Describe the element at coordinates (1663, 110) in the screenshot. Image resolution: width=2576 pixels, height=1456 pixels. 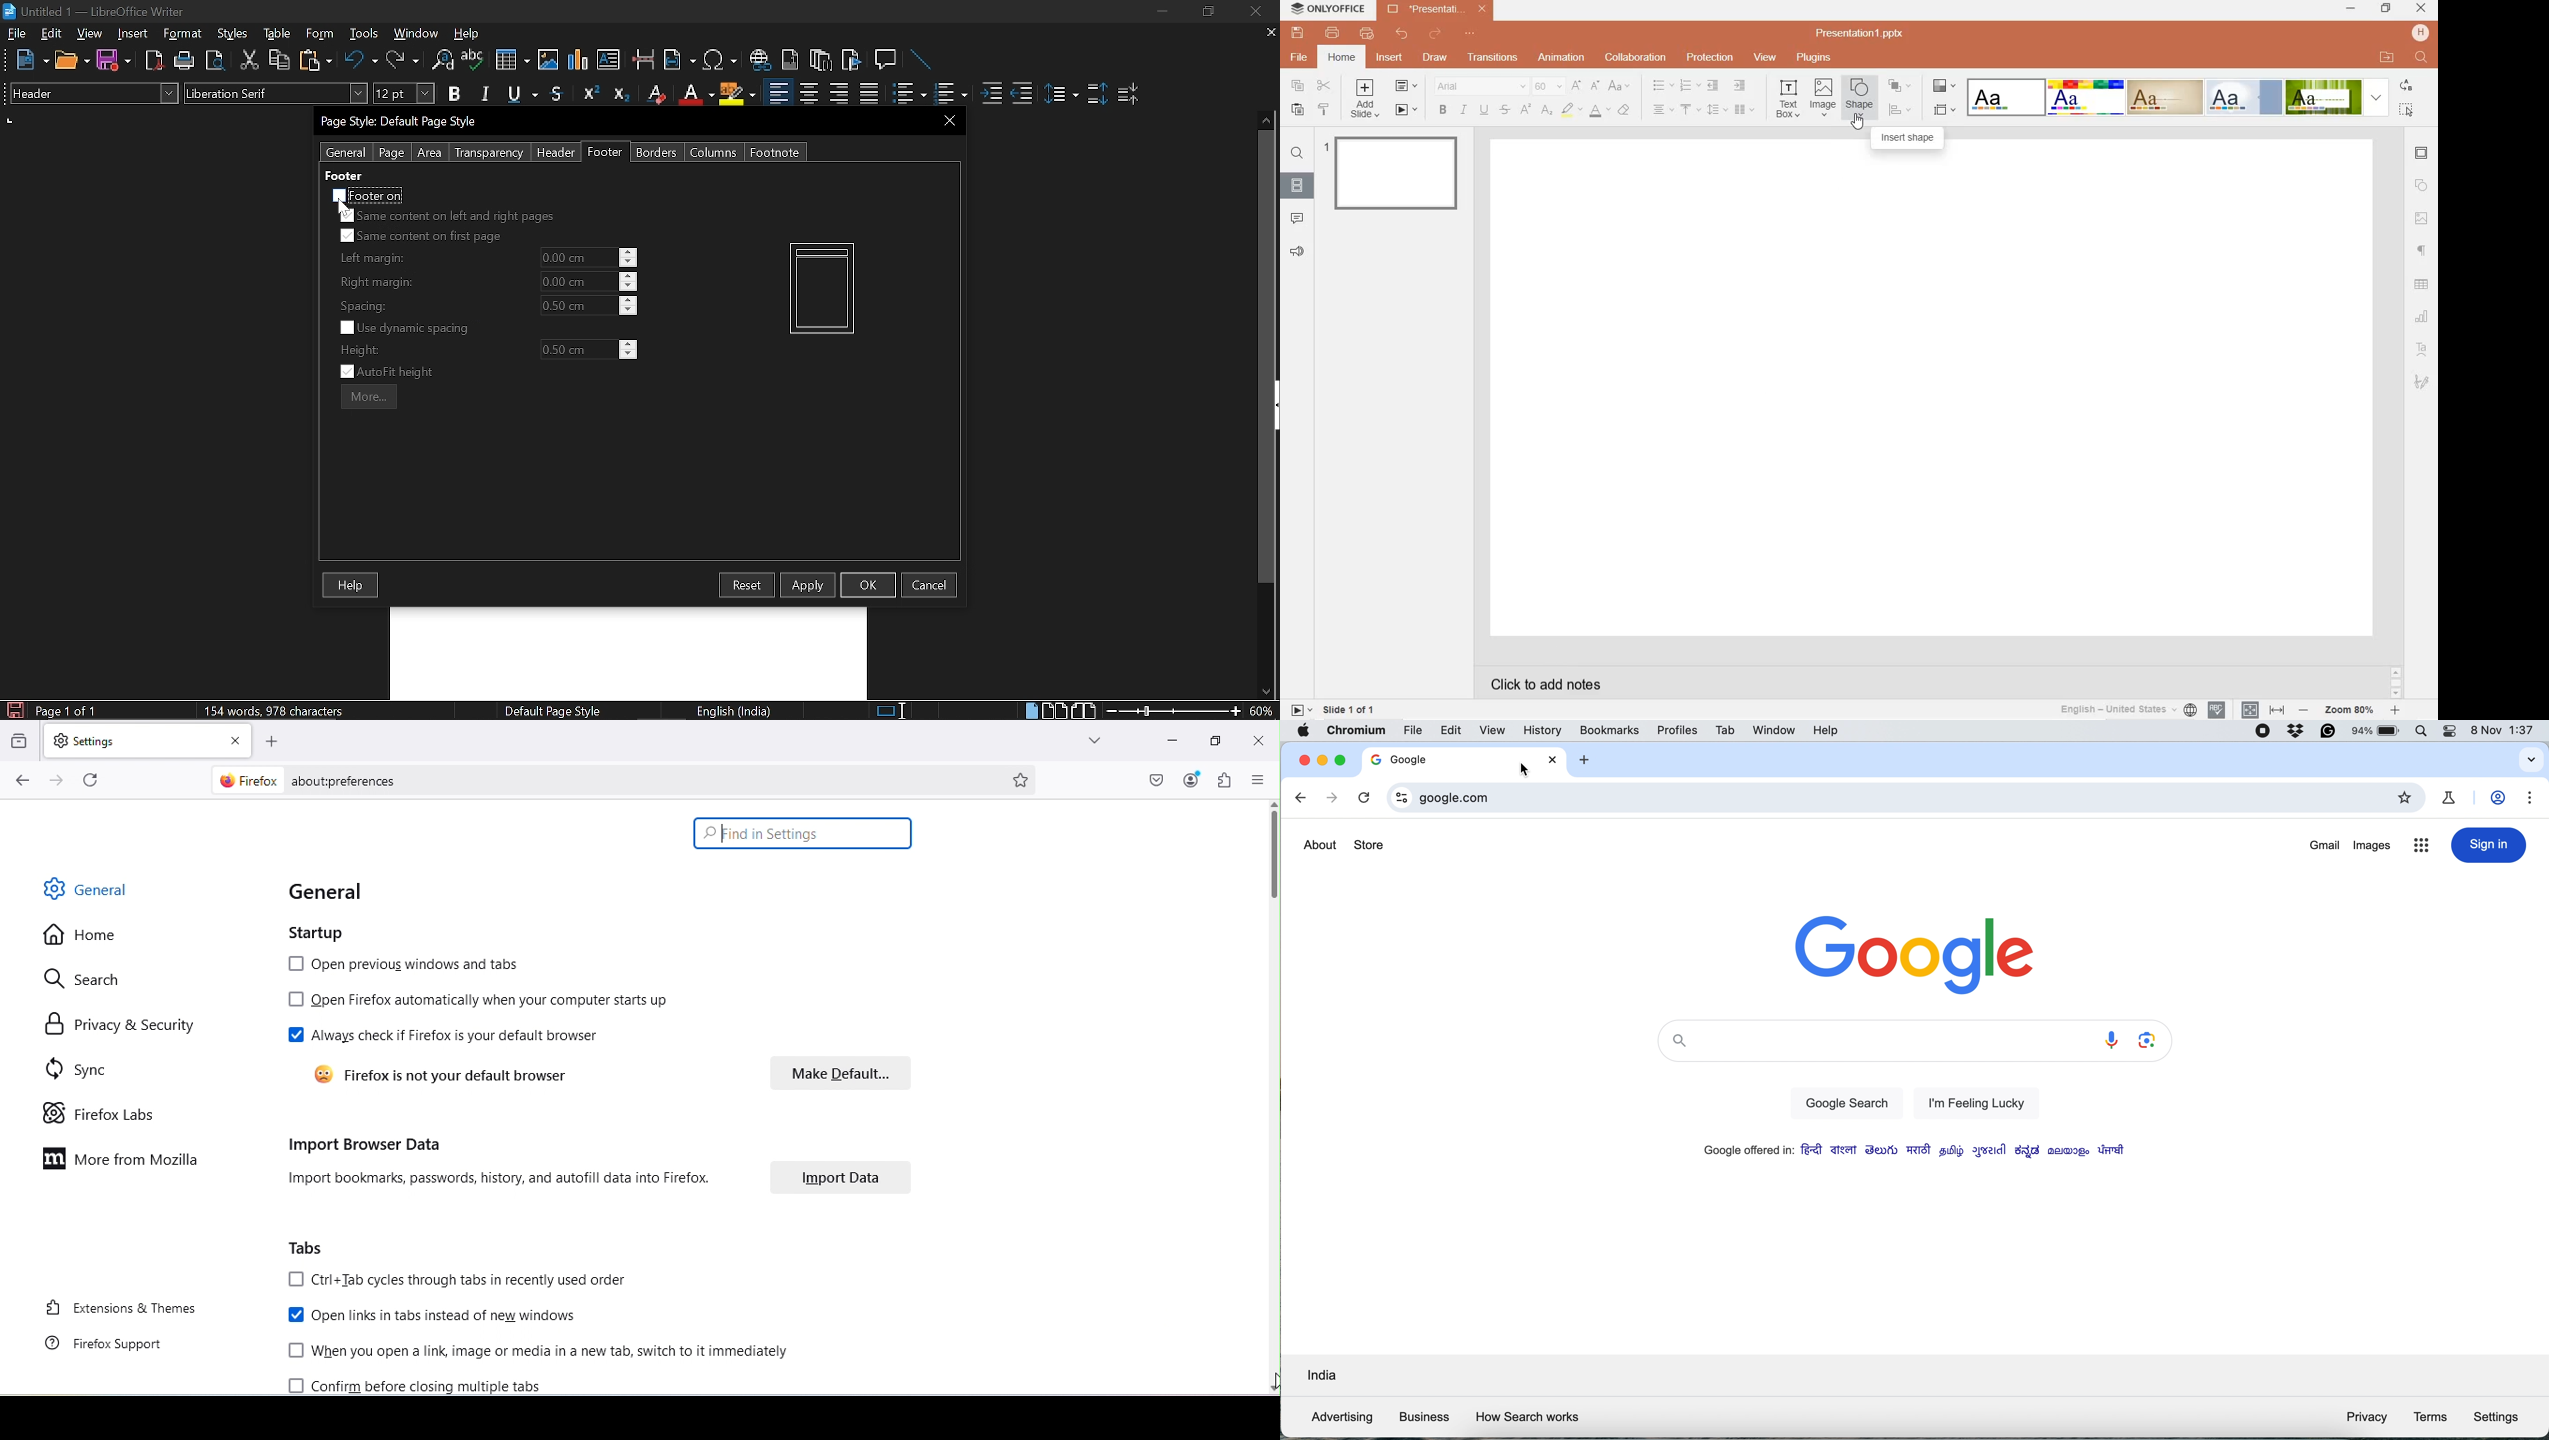
I see `horizontal align` at that location.